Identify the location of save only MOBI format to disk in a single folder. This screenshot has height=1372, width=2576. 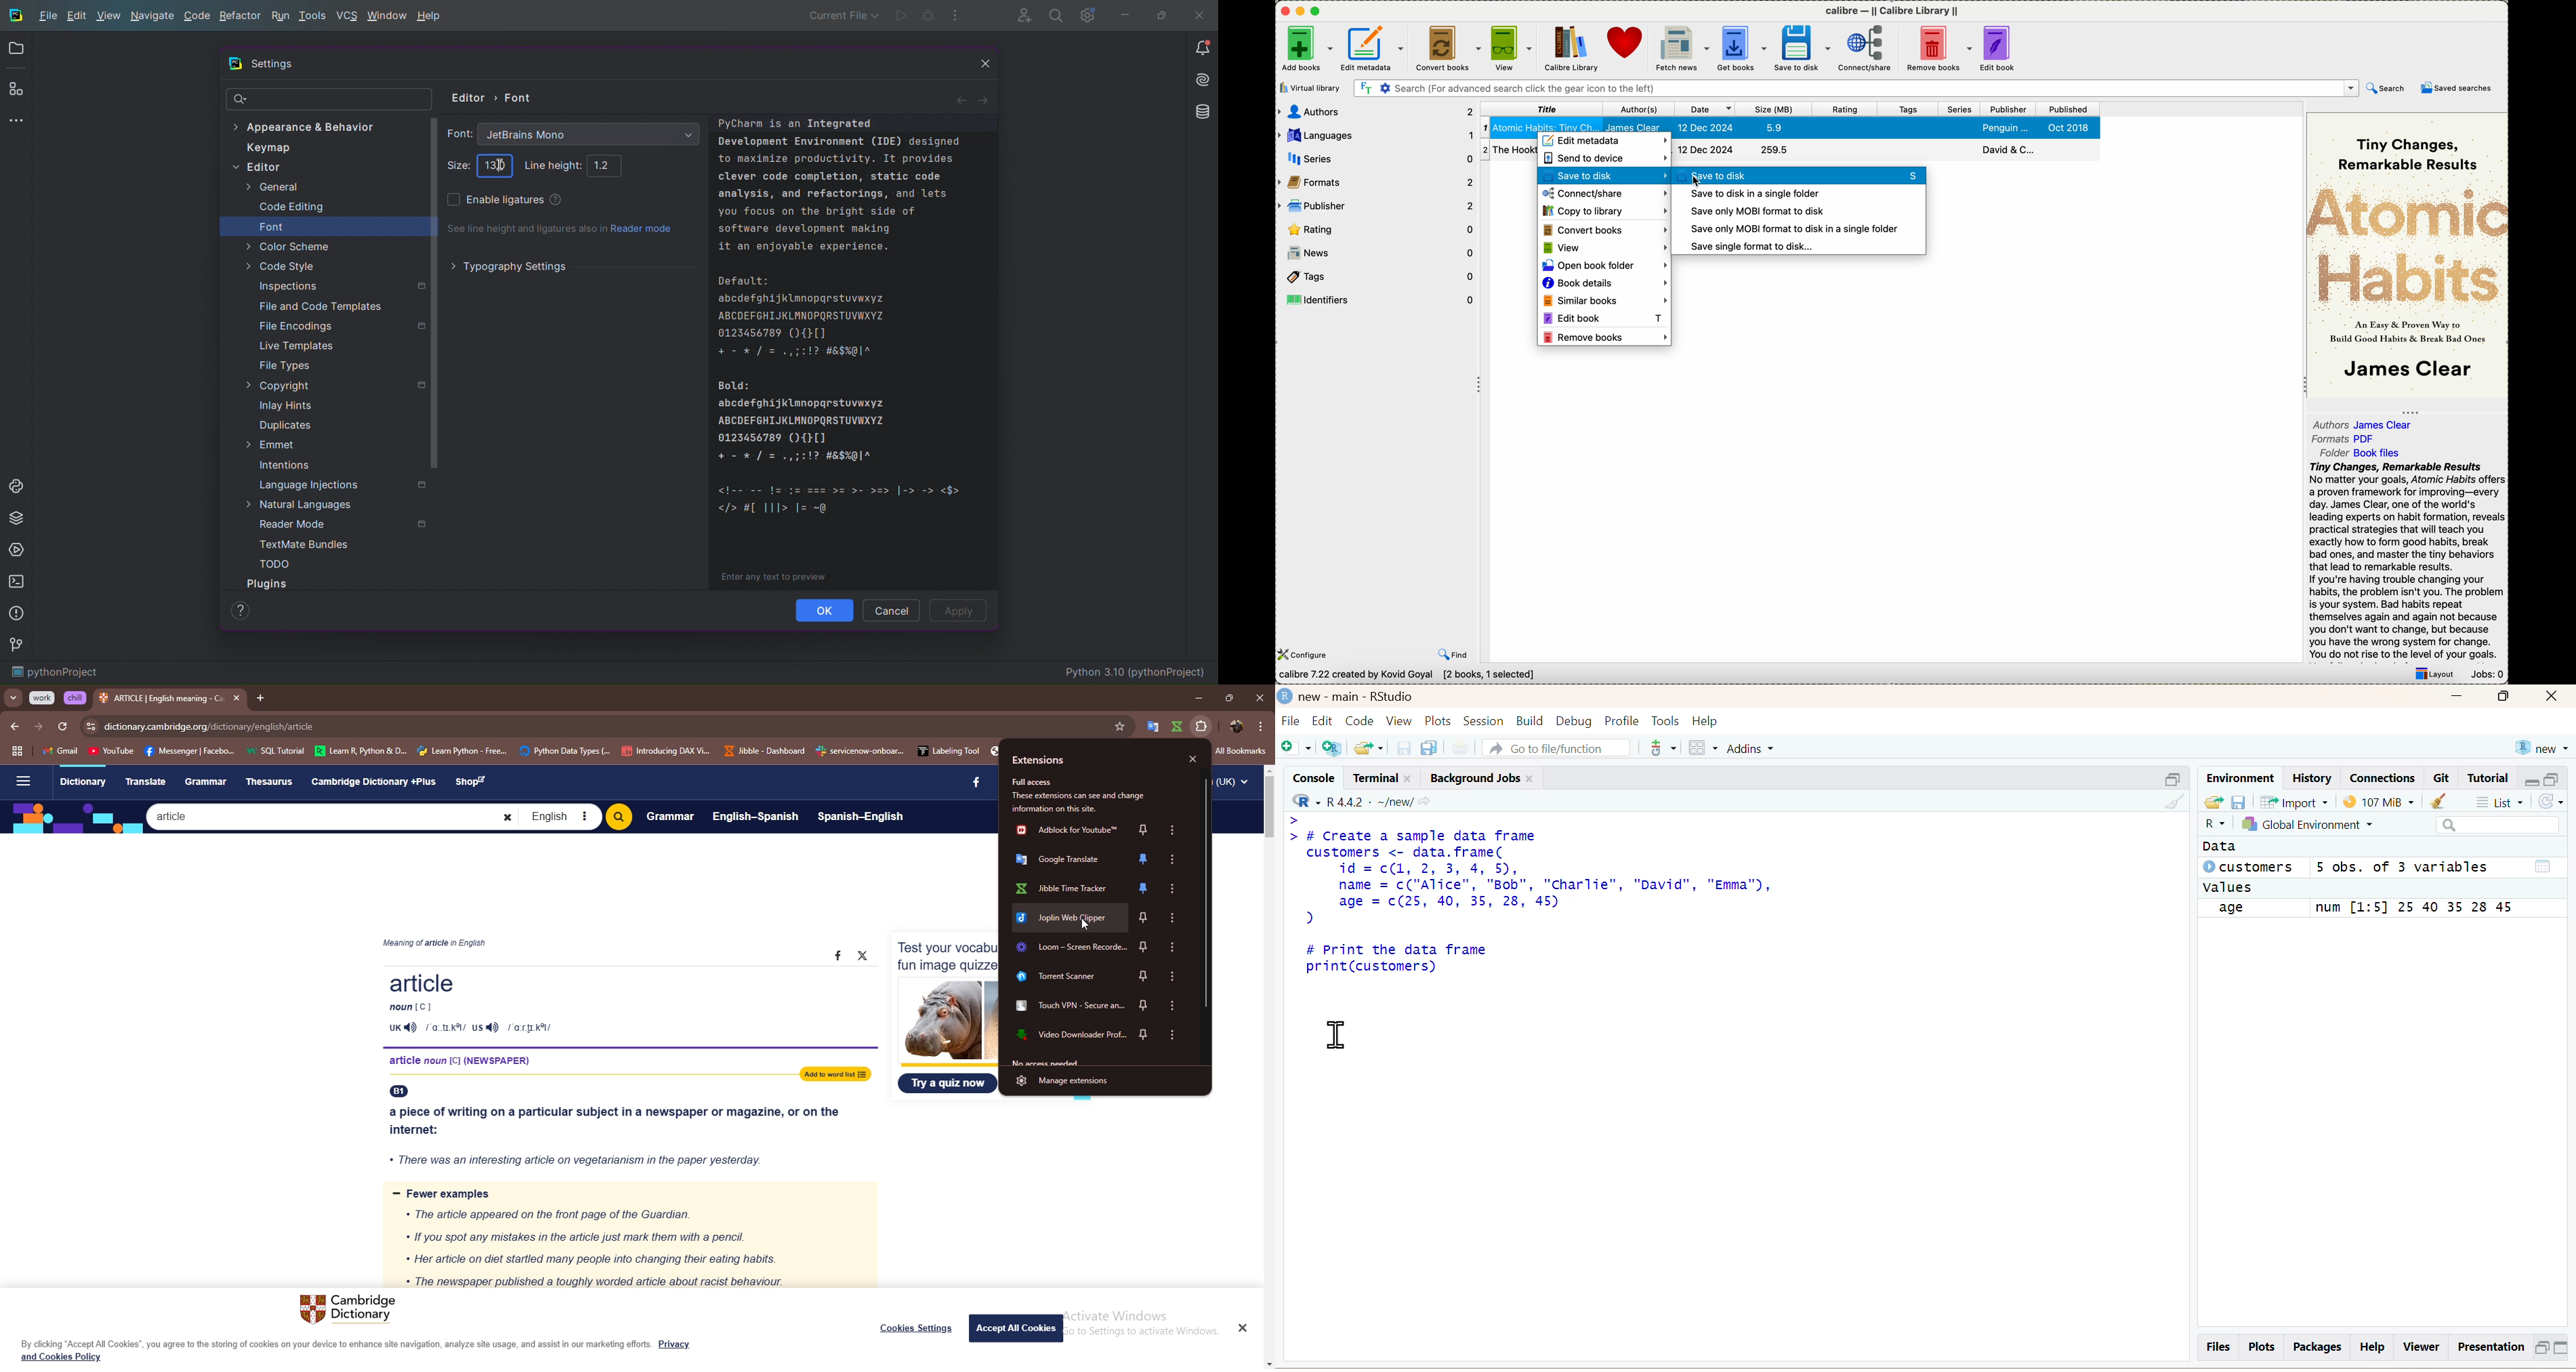
(1794, 229).